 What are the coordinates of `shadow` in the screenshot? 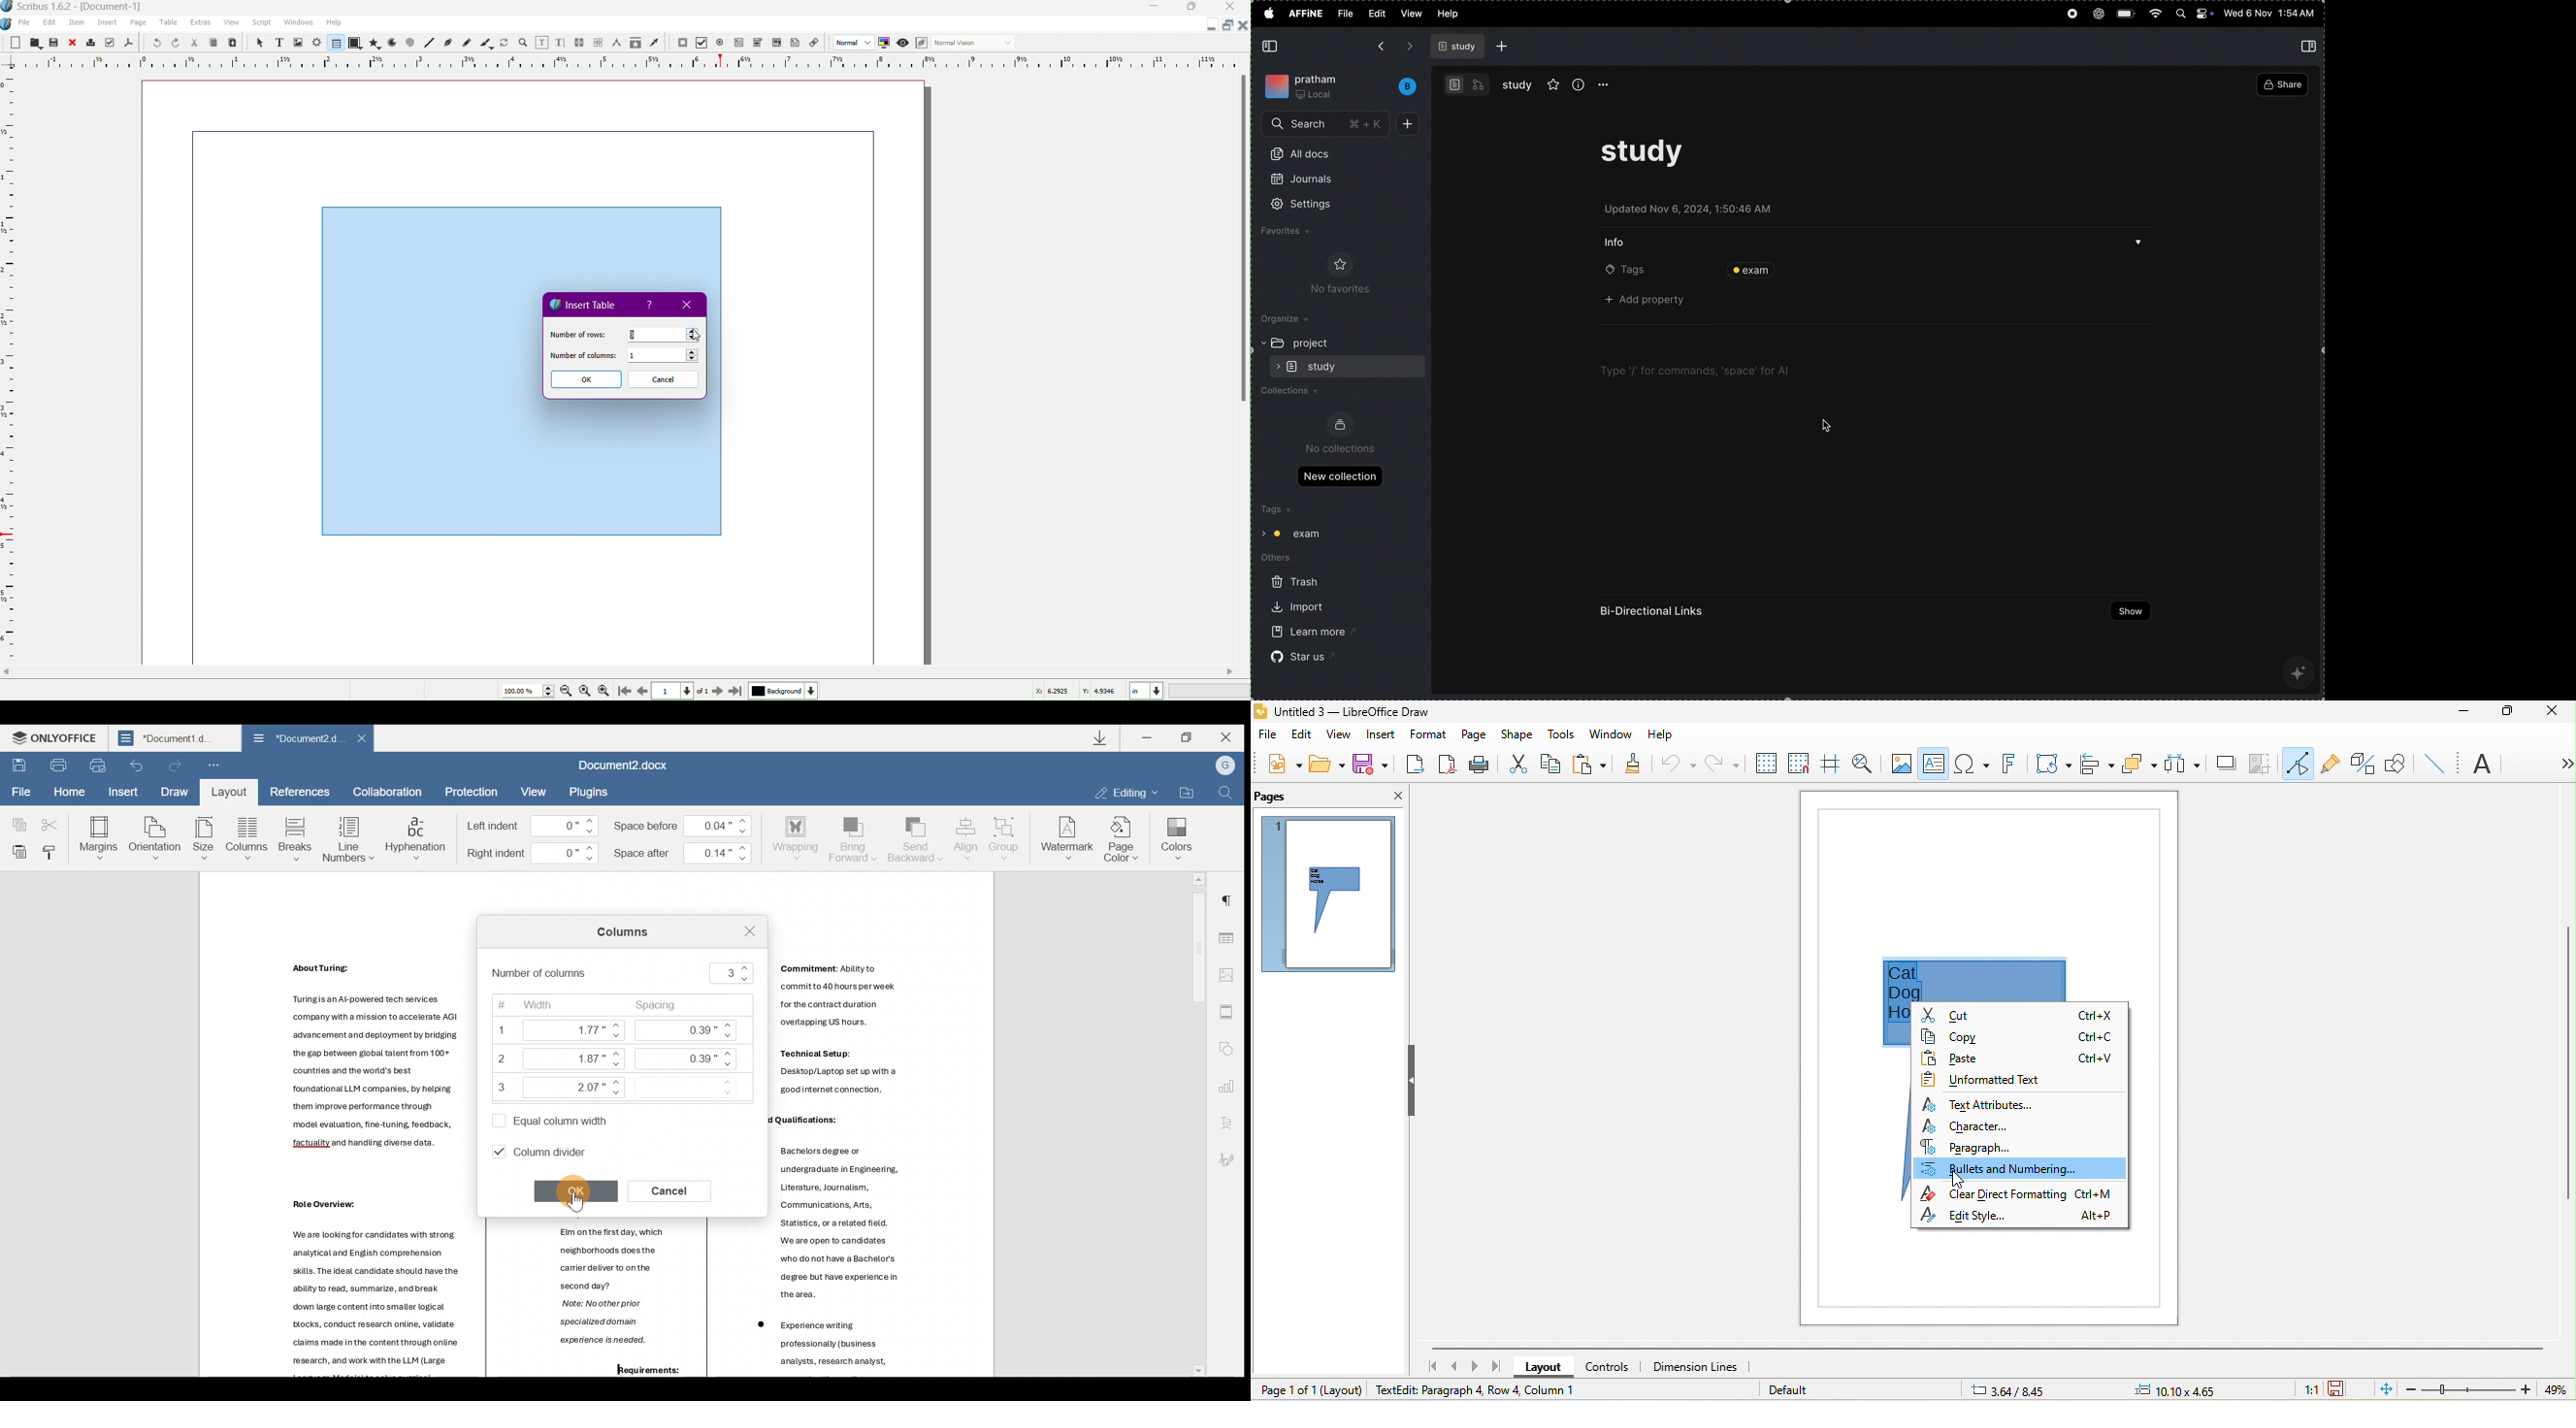 It's located at (2225, 766).